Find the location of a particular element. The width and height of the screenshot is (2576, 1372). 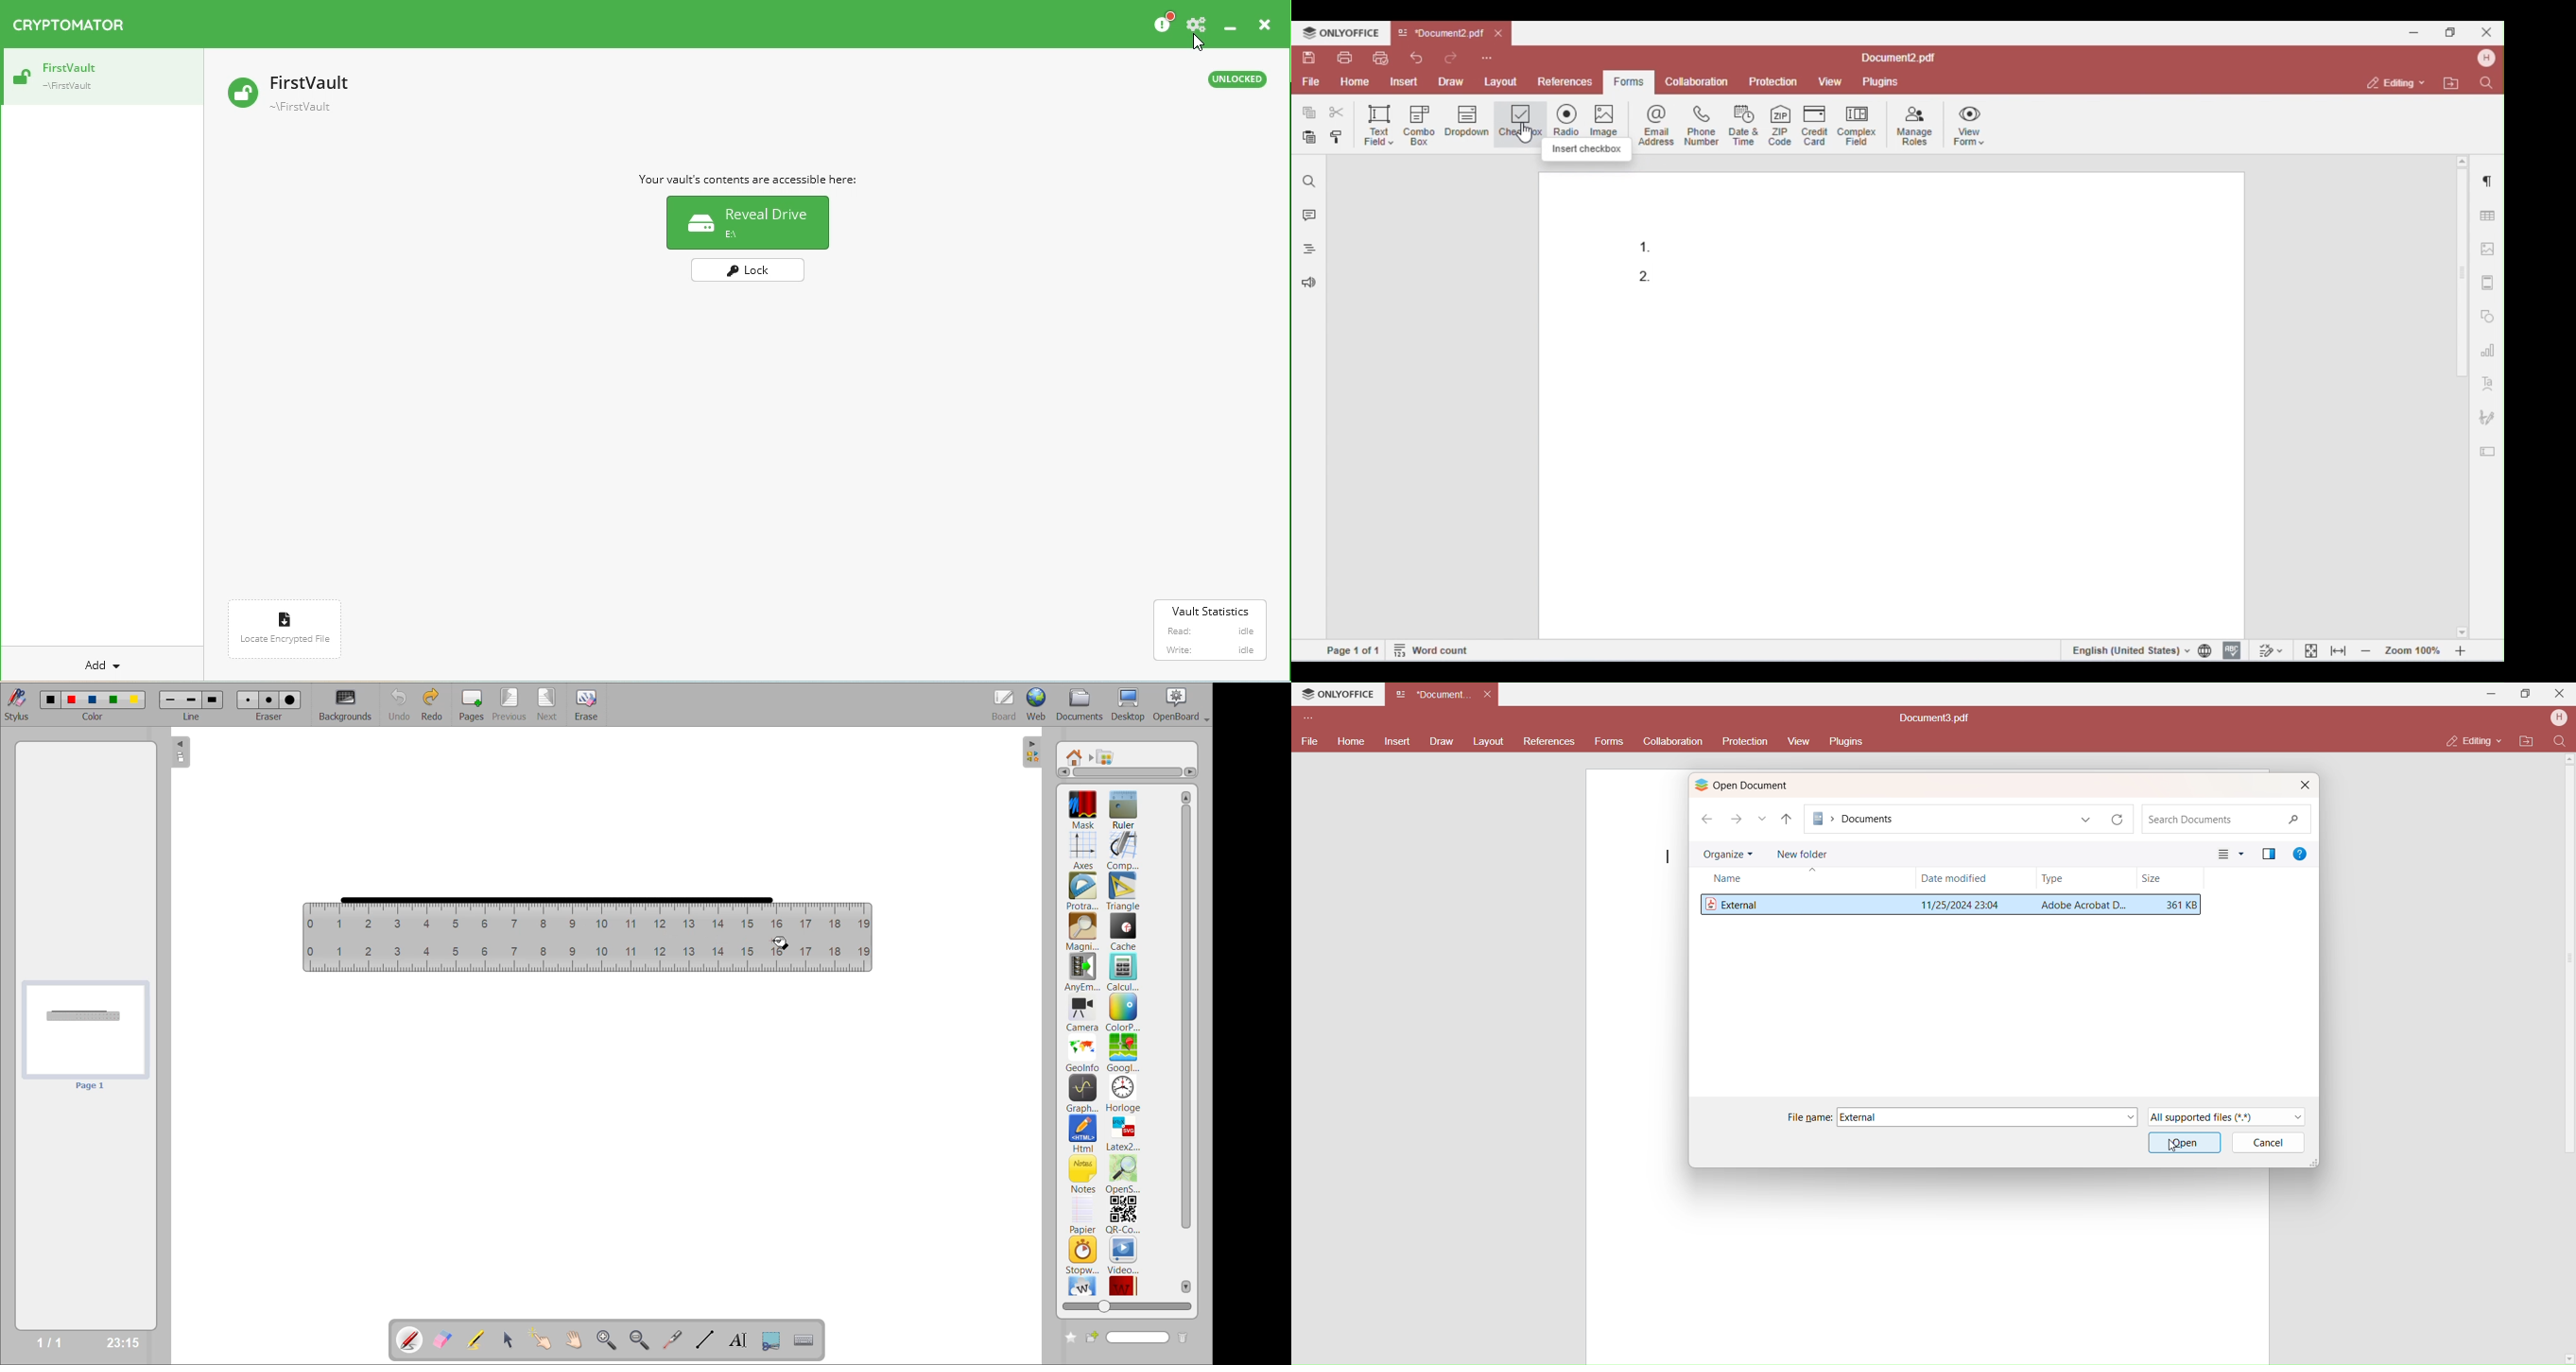

write text is located at coordinates (738, 1340).